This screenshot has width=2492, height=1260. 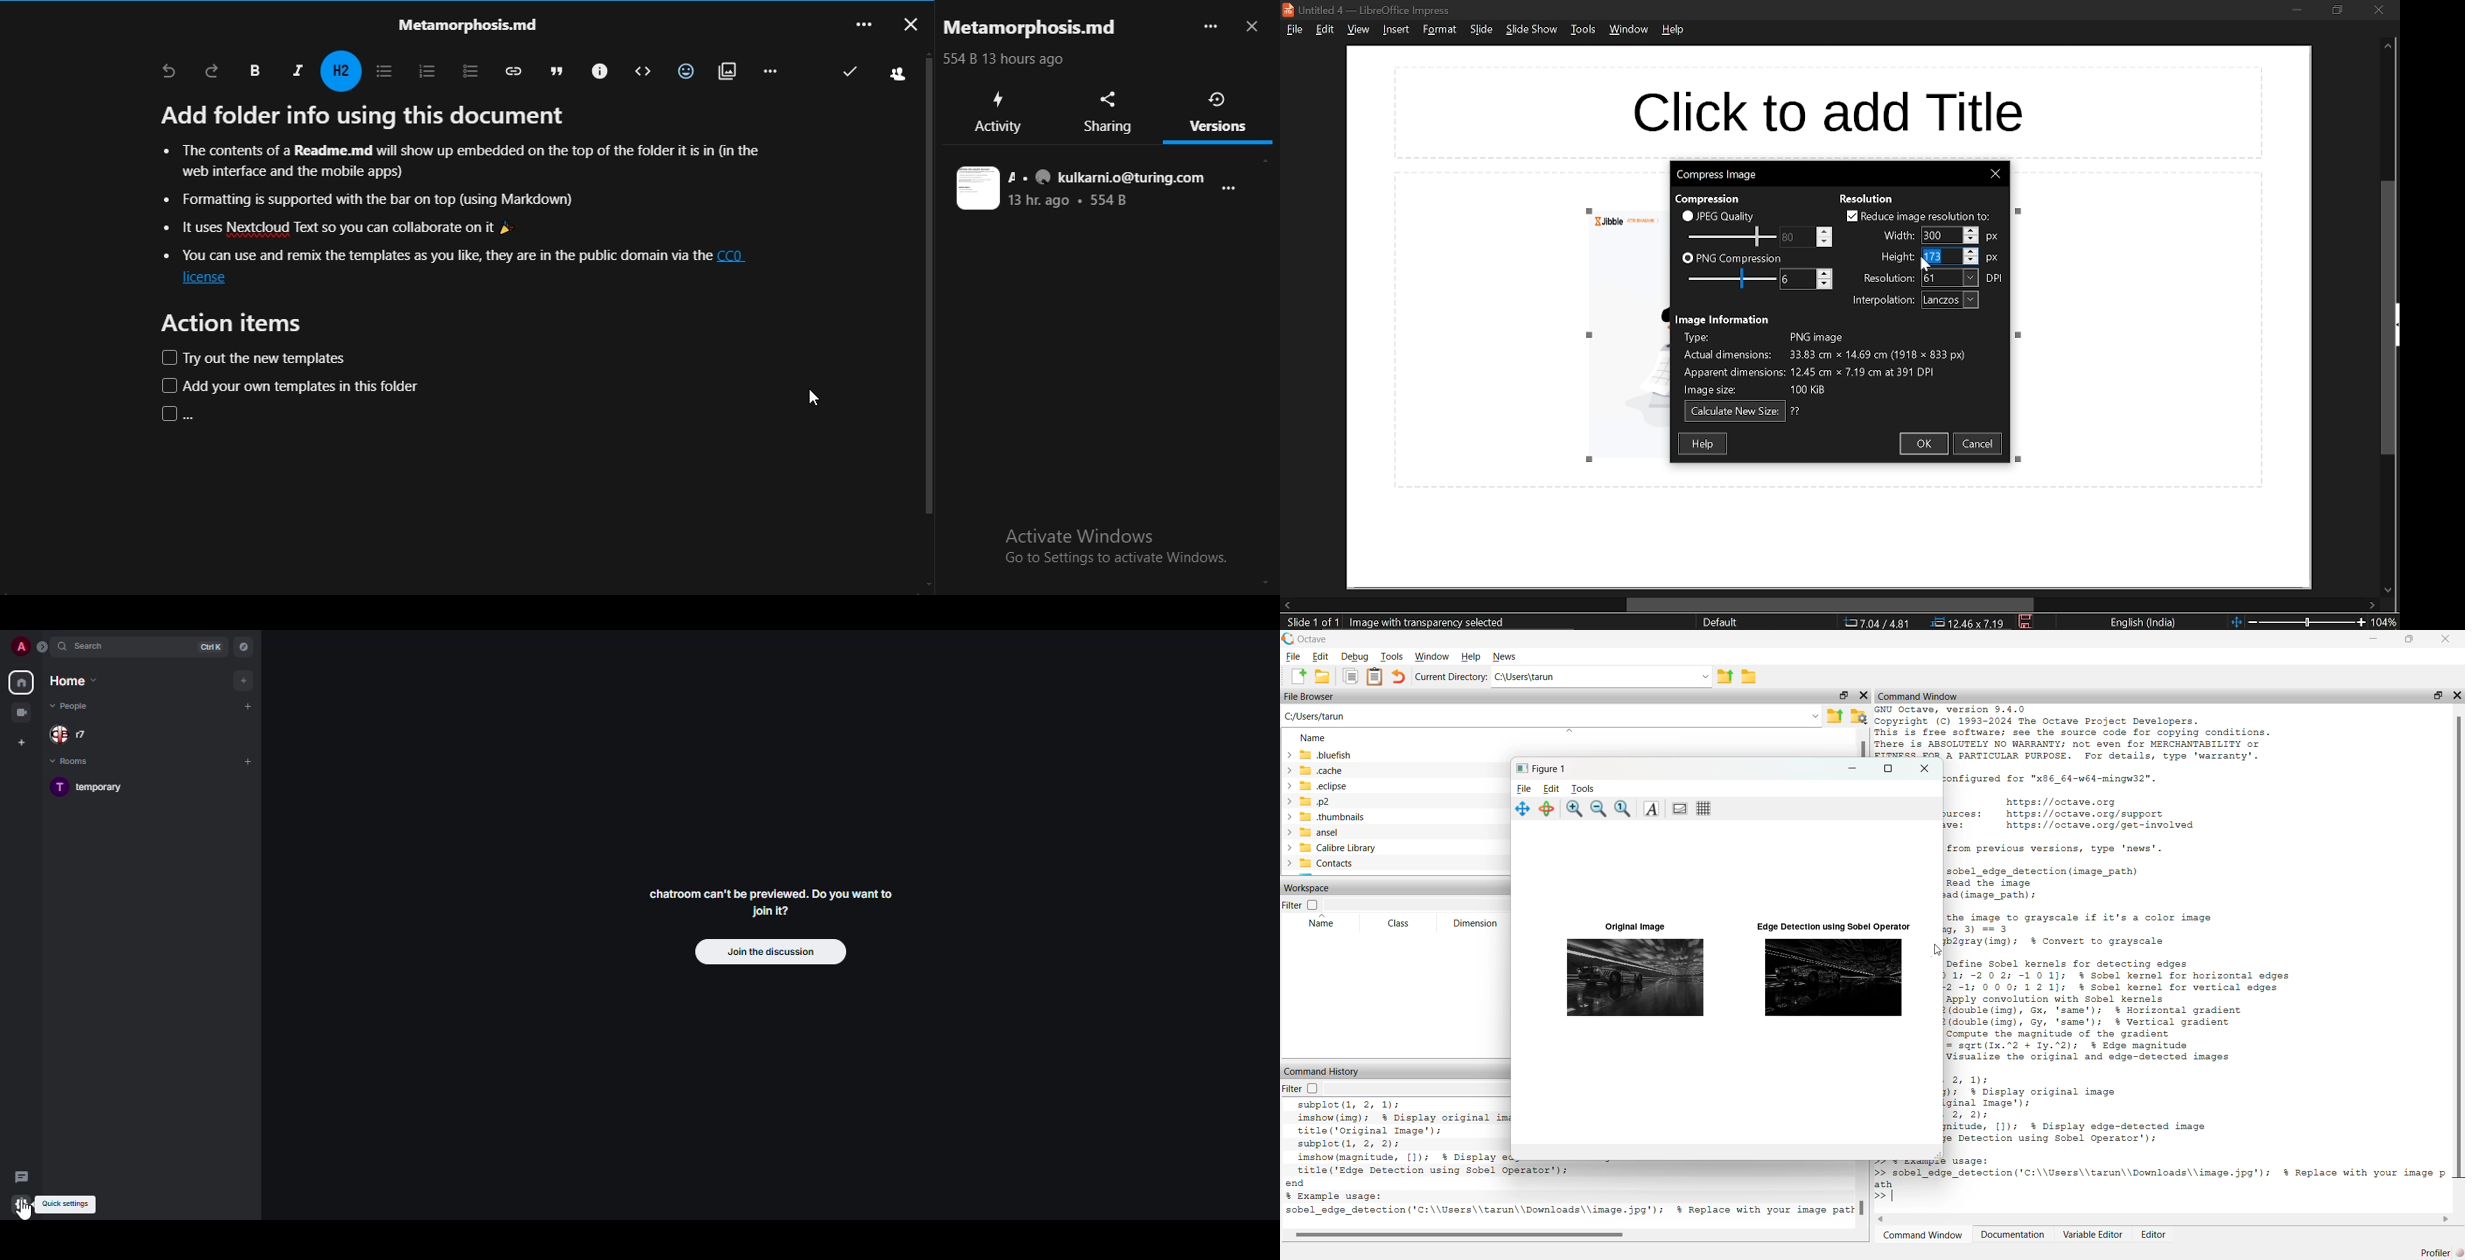 I want to click on profiler, so click(x=2437, y=1248).